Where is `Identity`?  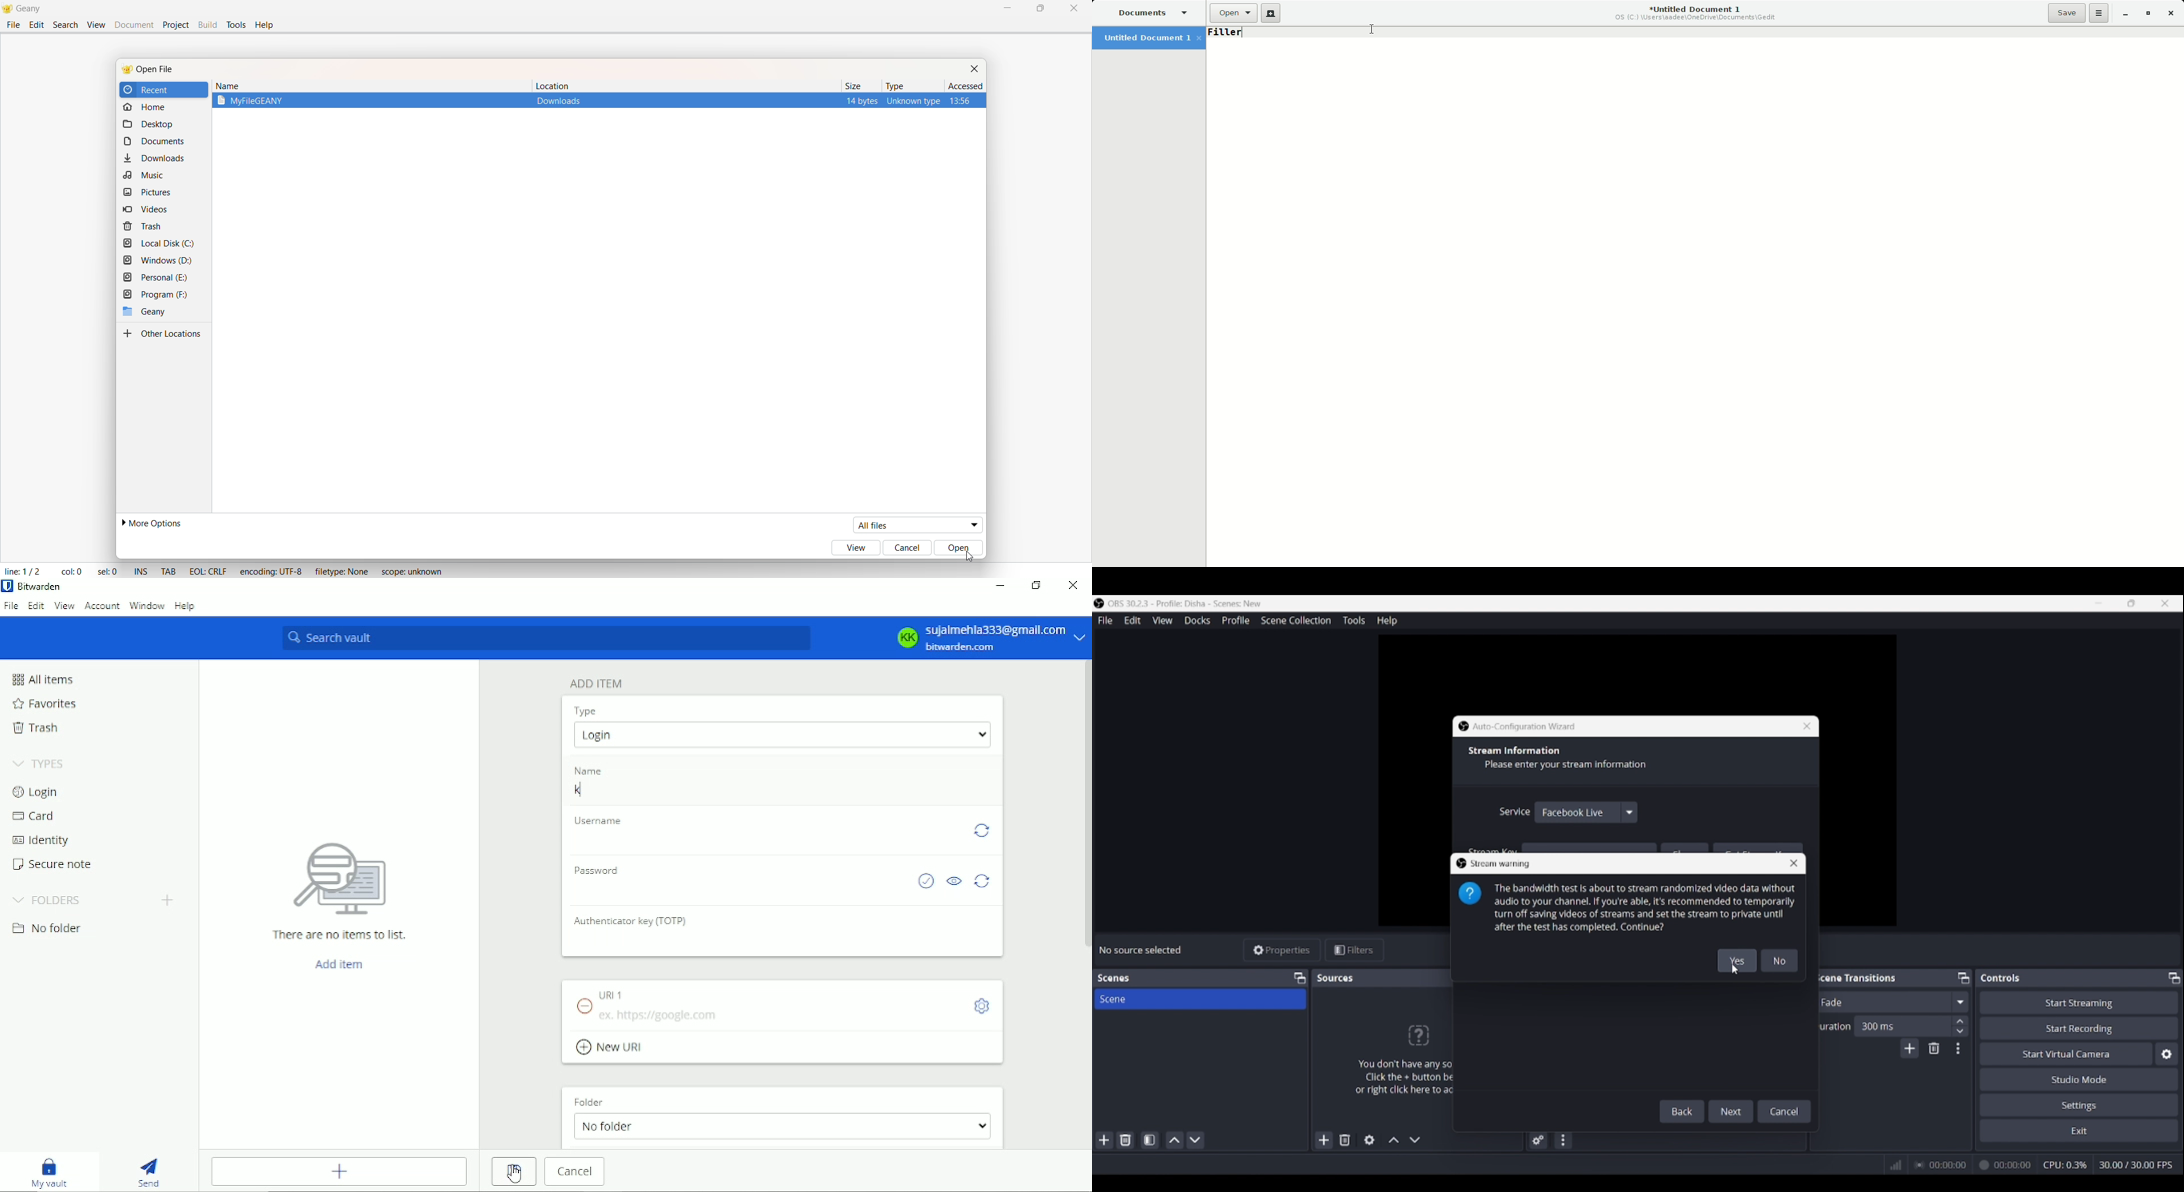 Identity is located at coordinates (39, 840).